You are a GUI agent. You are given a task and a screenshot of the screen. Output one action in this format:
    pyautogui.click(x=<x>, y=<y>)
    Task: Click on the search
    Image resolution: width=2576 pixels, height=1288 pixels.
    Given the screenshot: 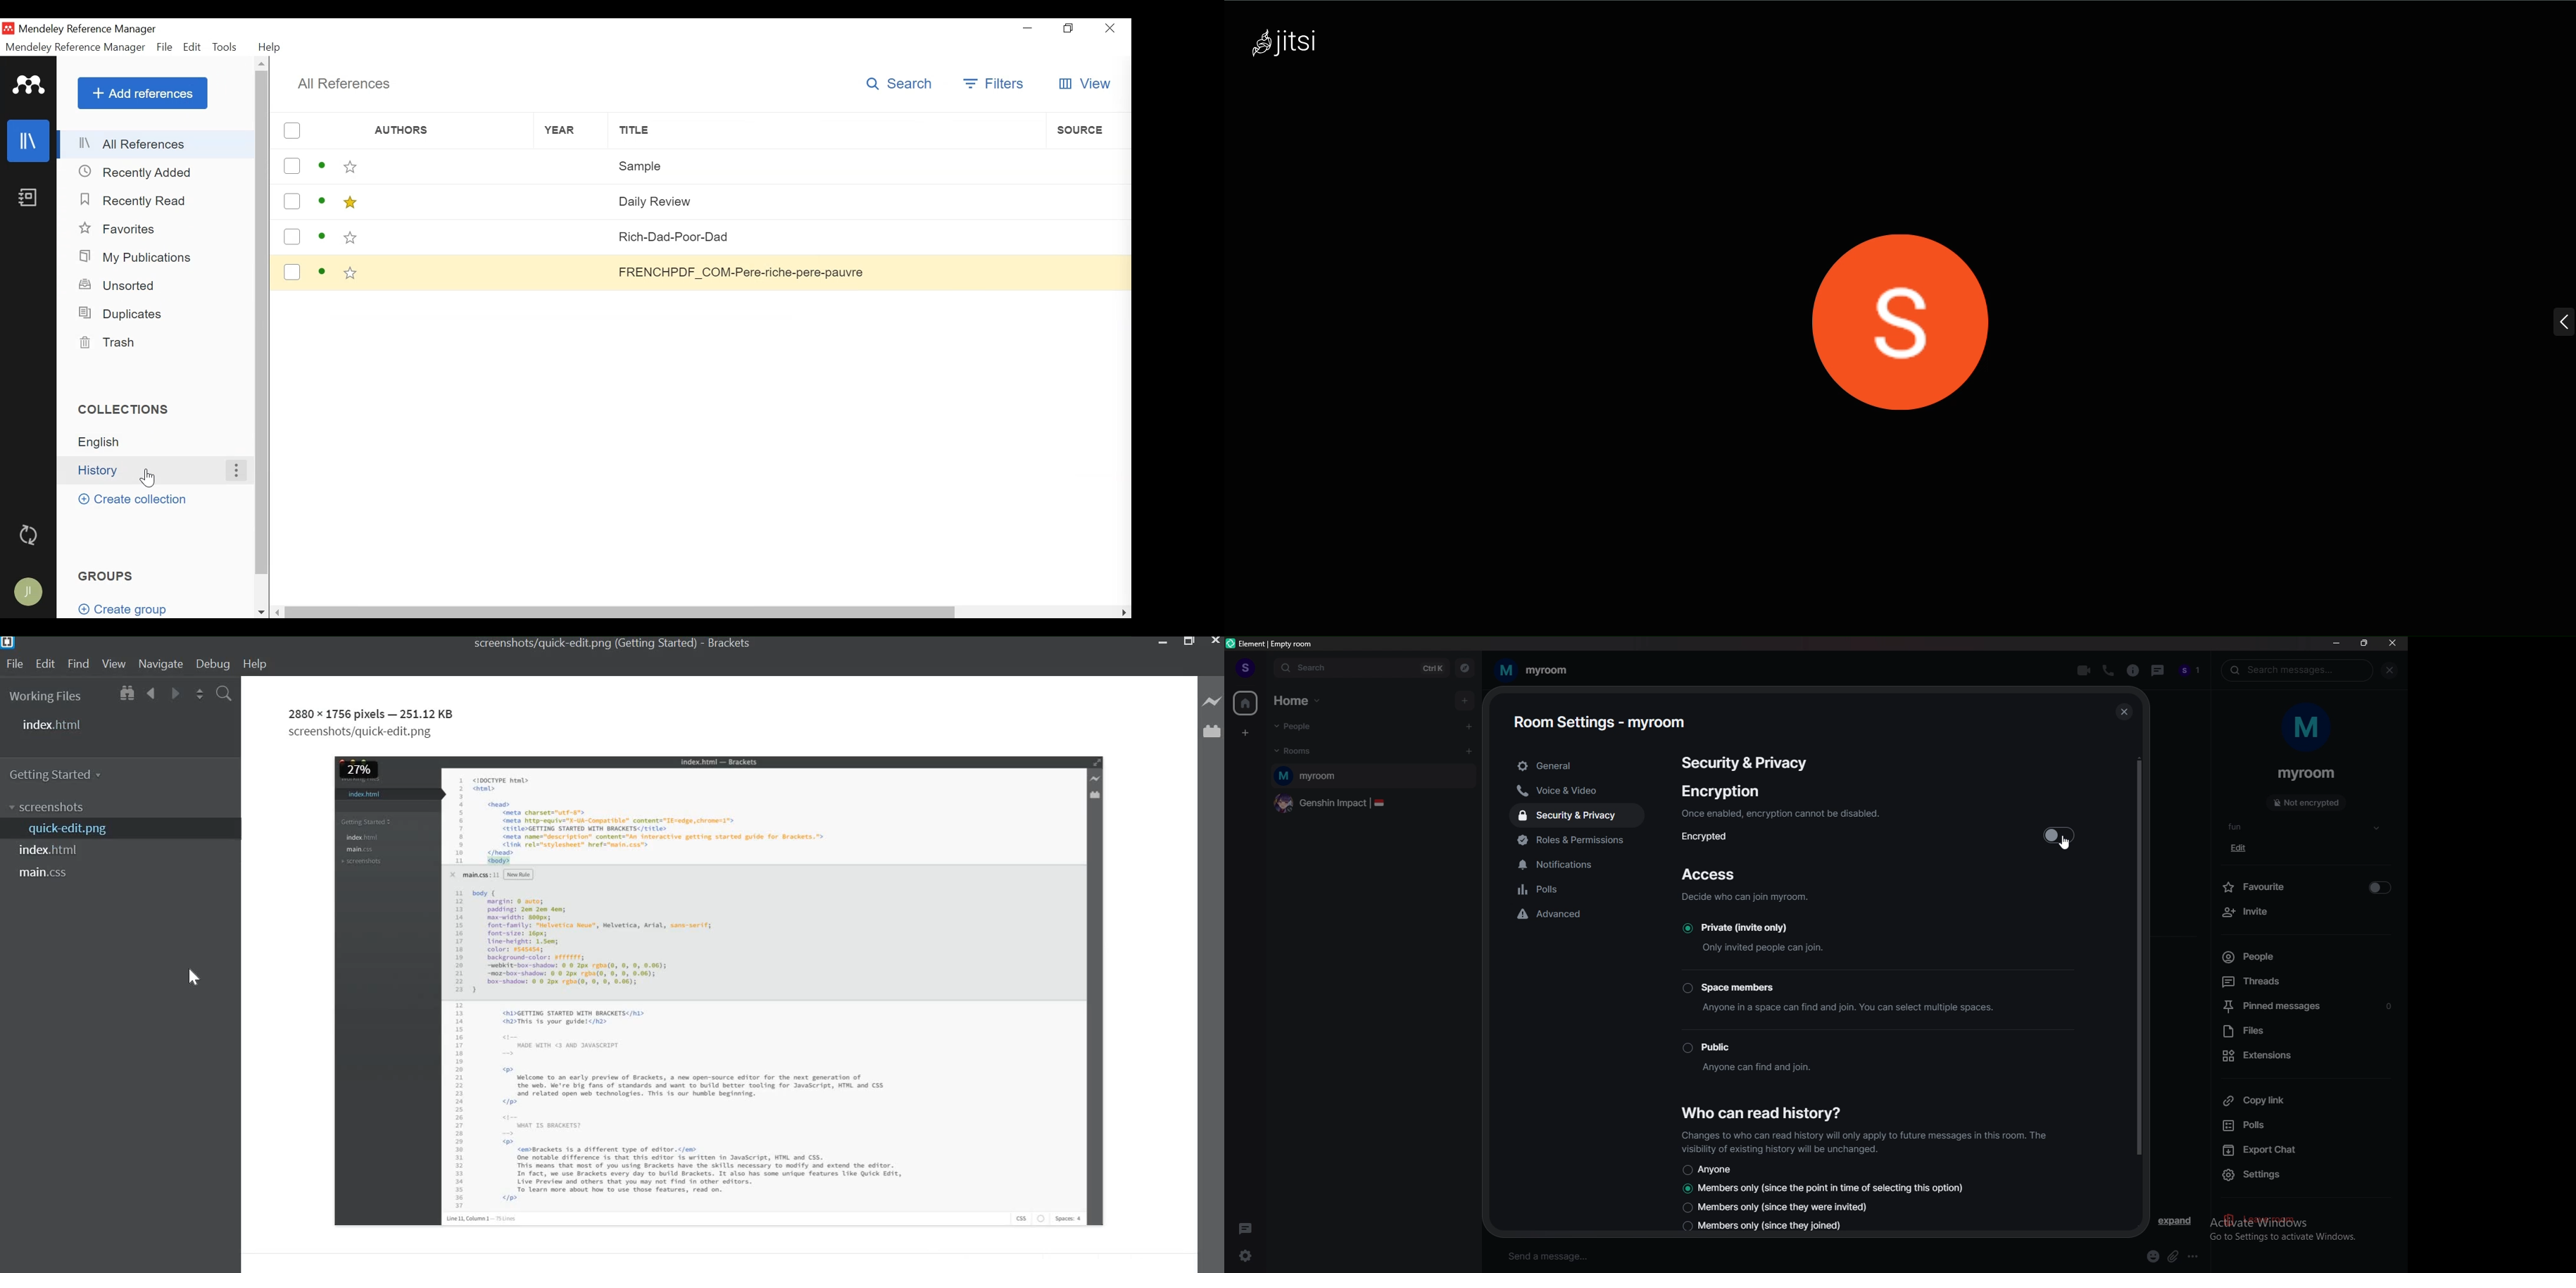 What is the action you would take?
    pyautogui.click(x=1333, y=669)
    